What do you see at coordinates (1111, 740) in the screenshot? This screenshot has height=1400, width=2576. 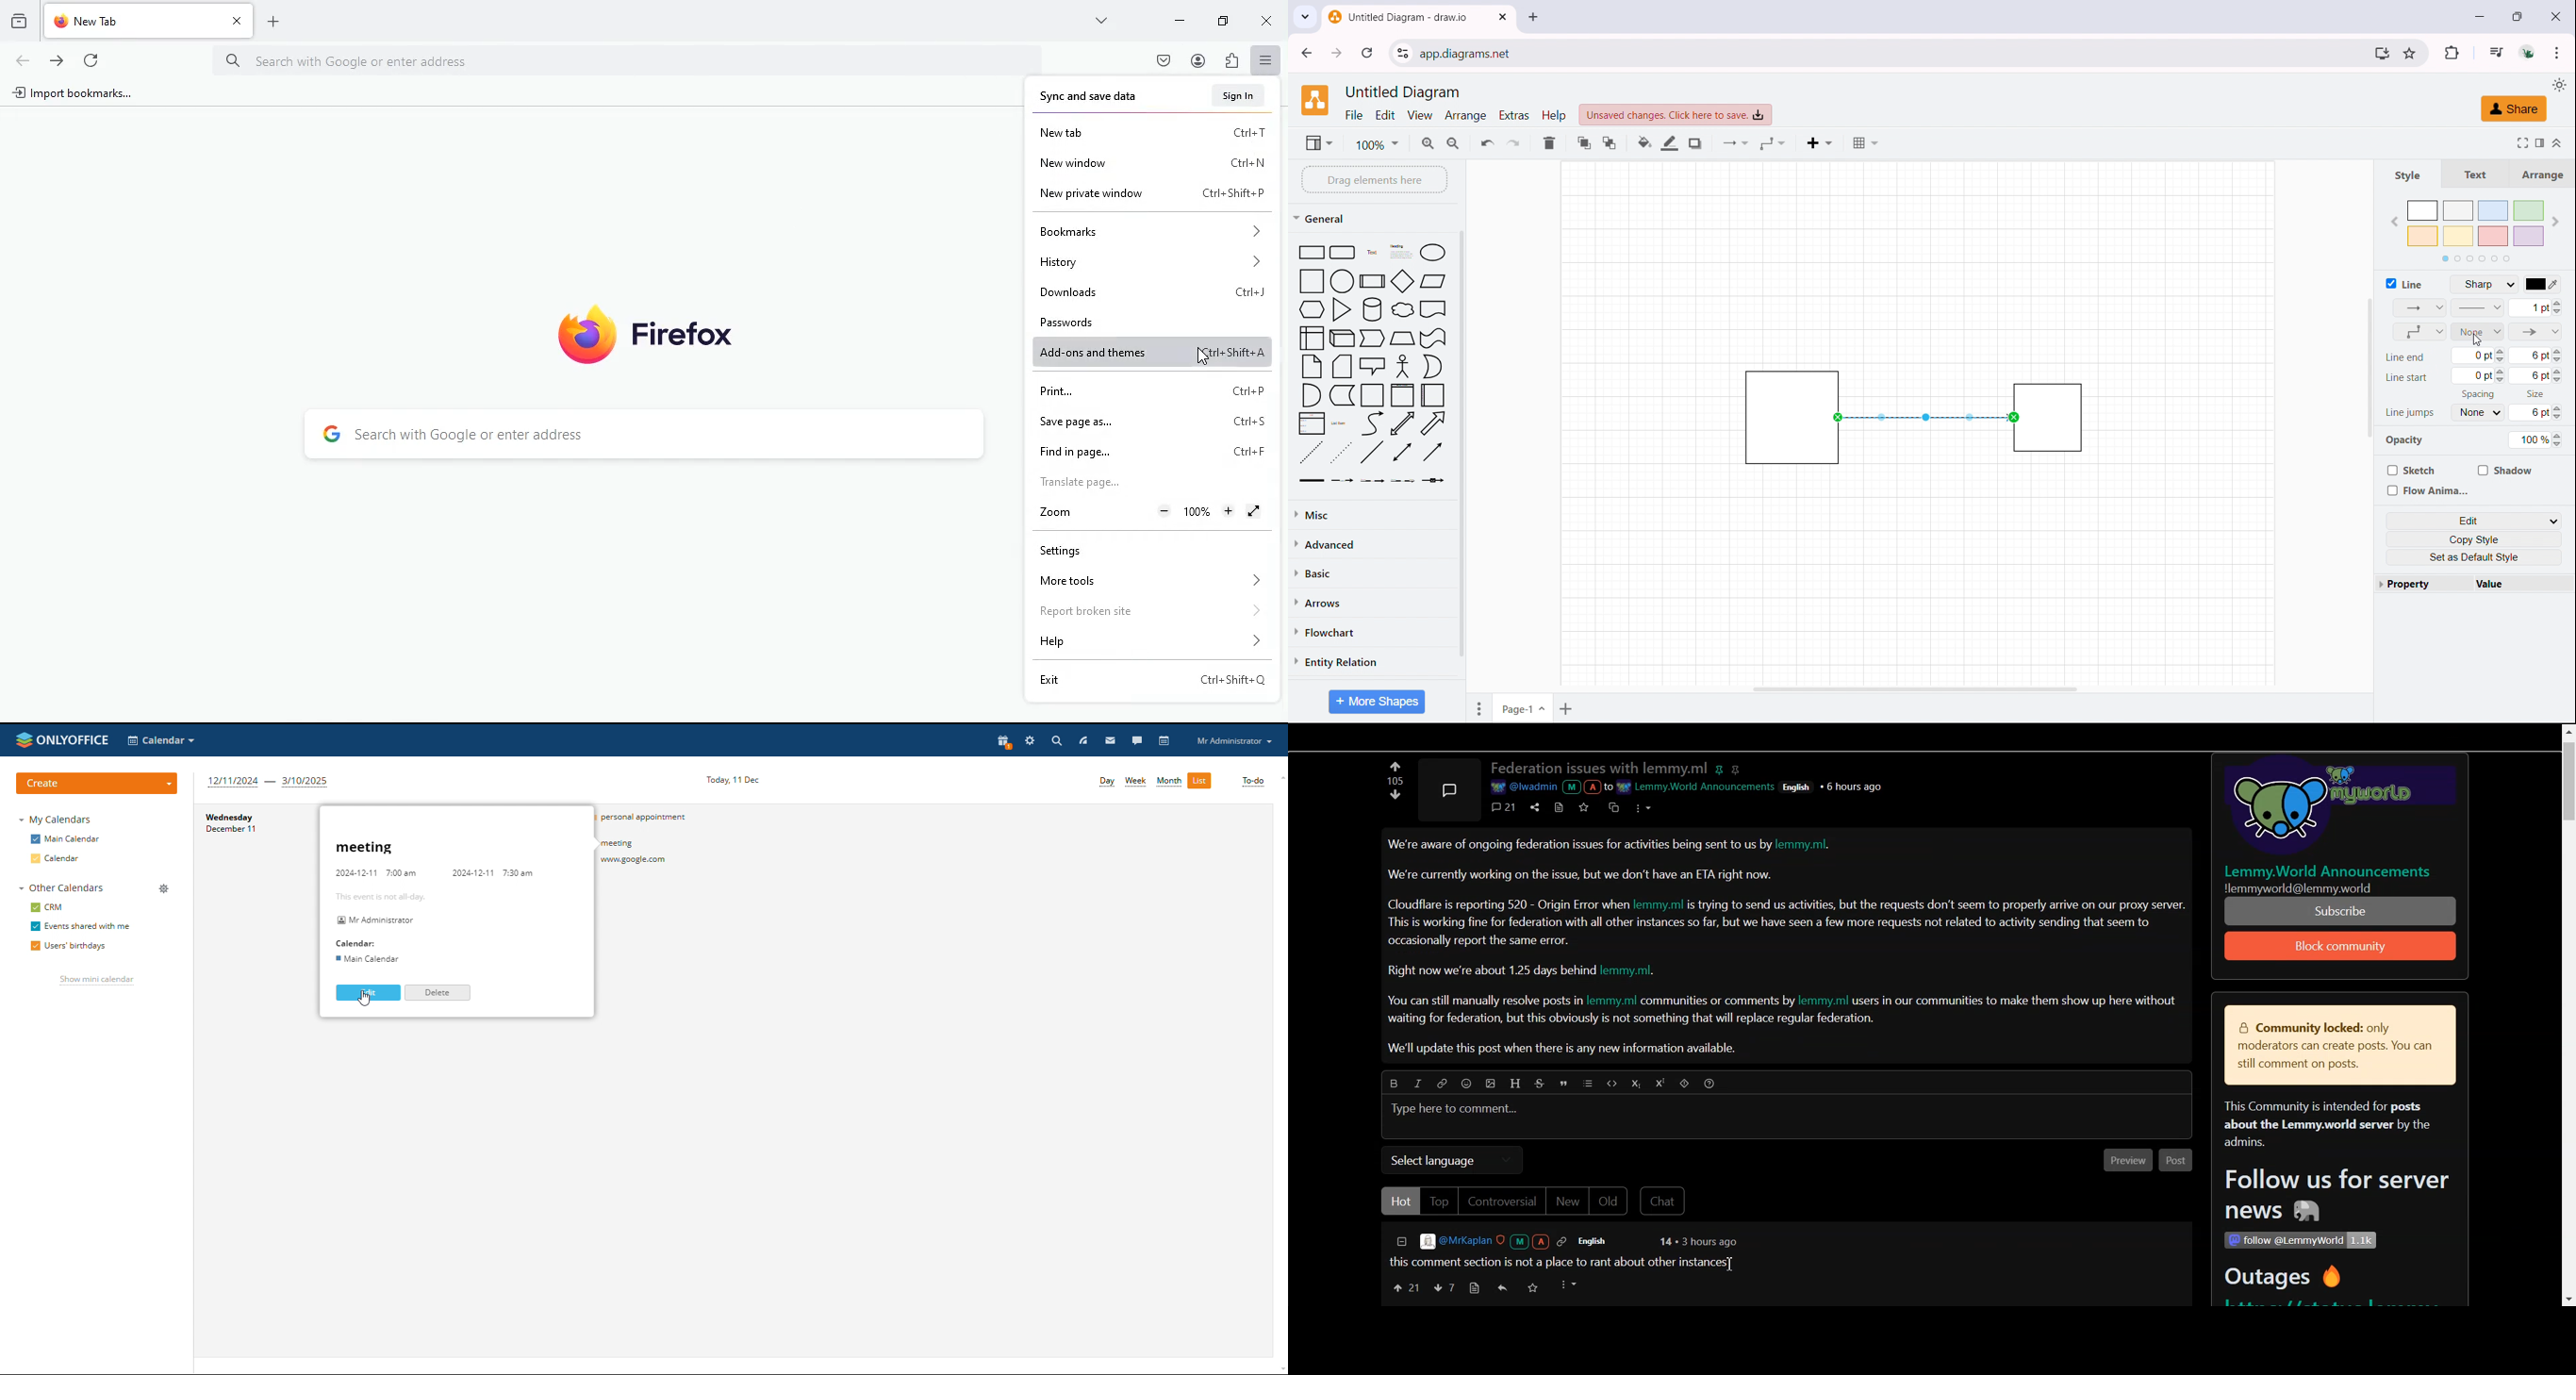 I see `mail` at bounding box center [1111, 740].